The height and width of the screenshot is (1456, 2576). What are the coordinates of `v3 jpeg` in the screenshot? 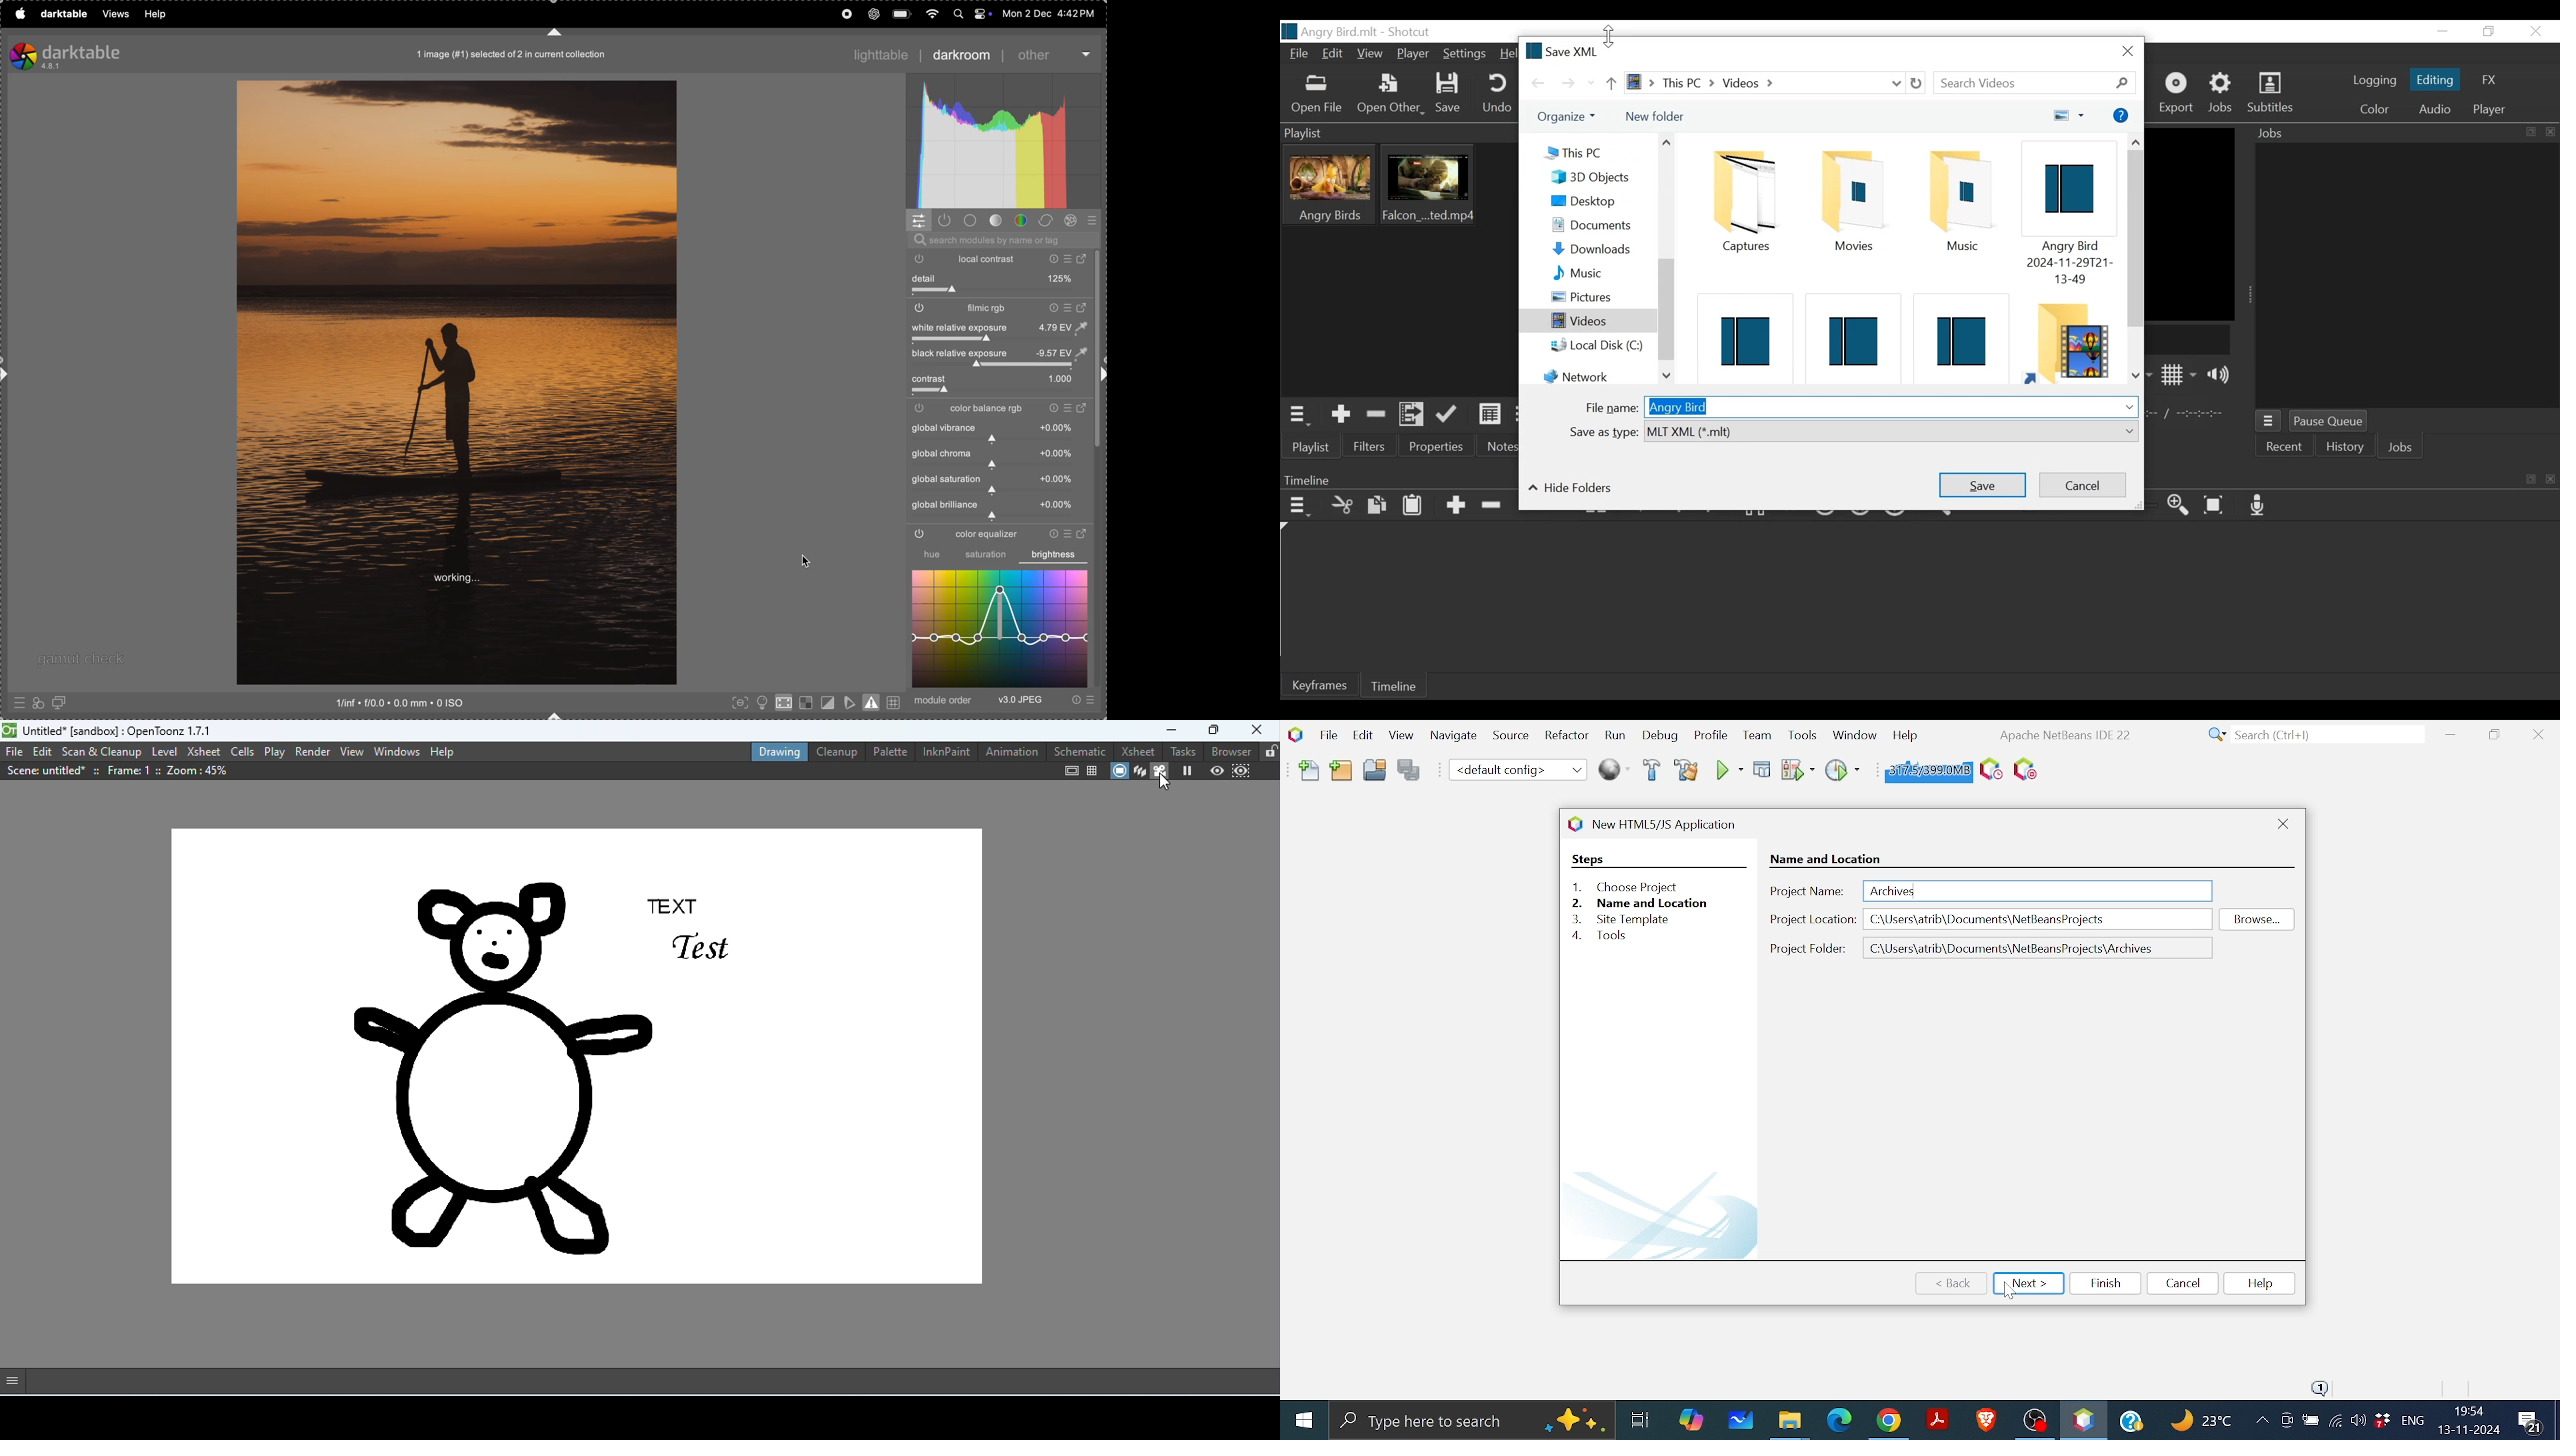 It's located at (1020, 701).